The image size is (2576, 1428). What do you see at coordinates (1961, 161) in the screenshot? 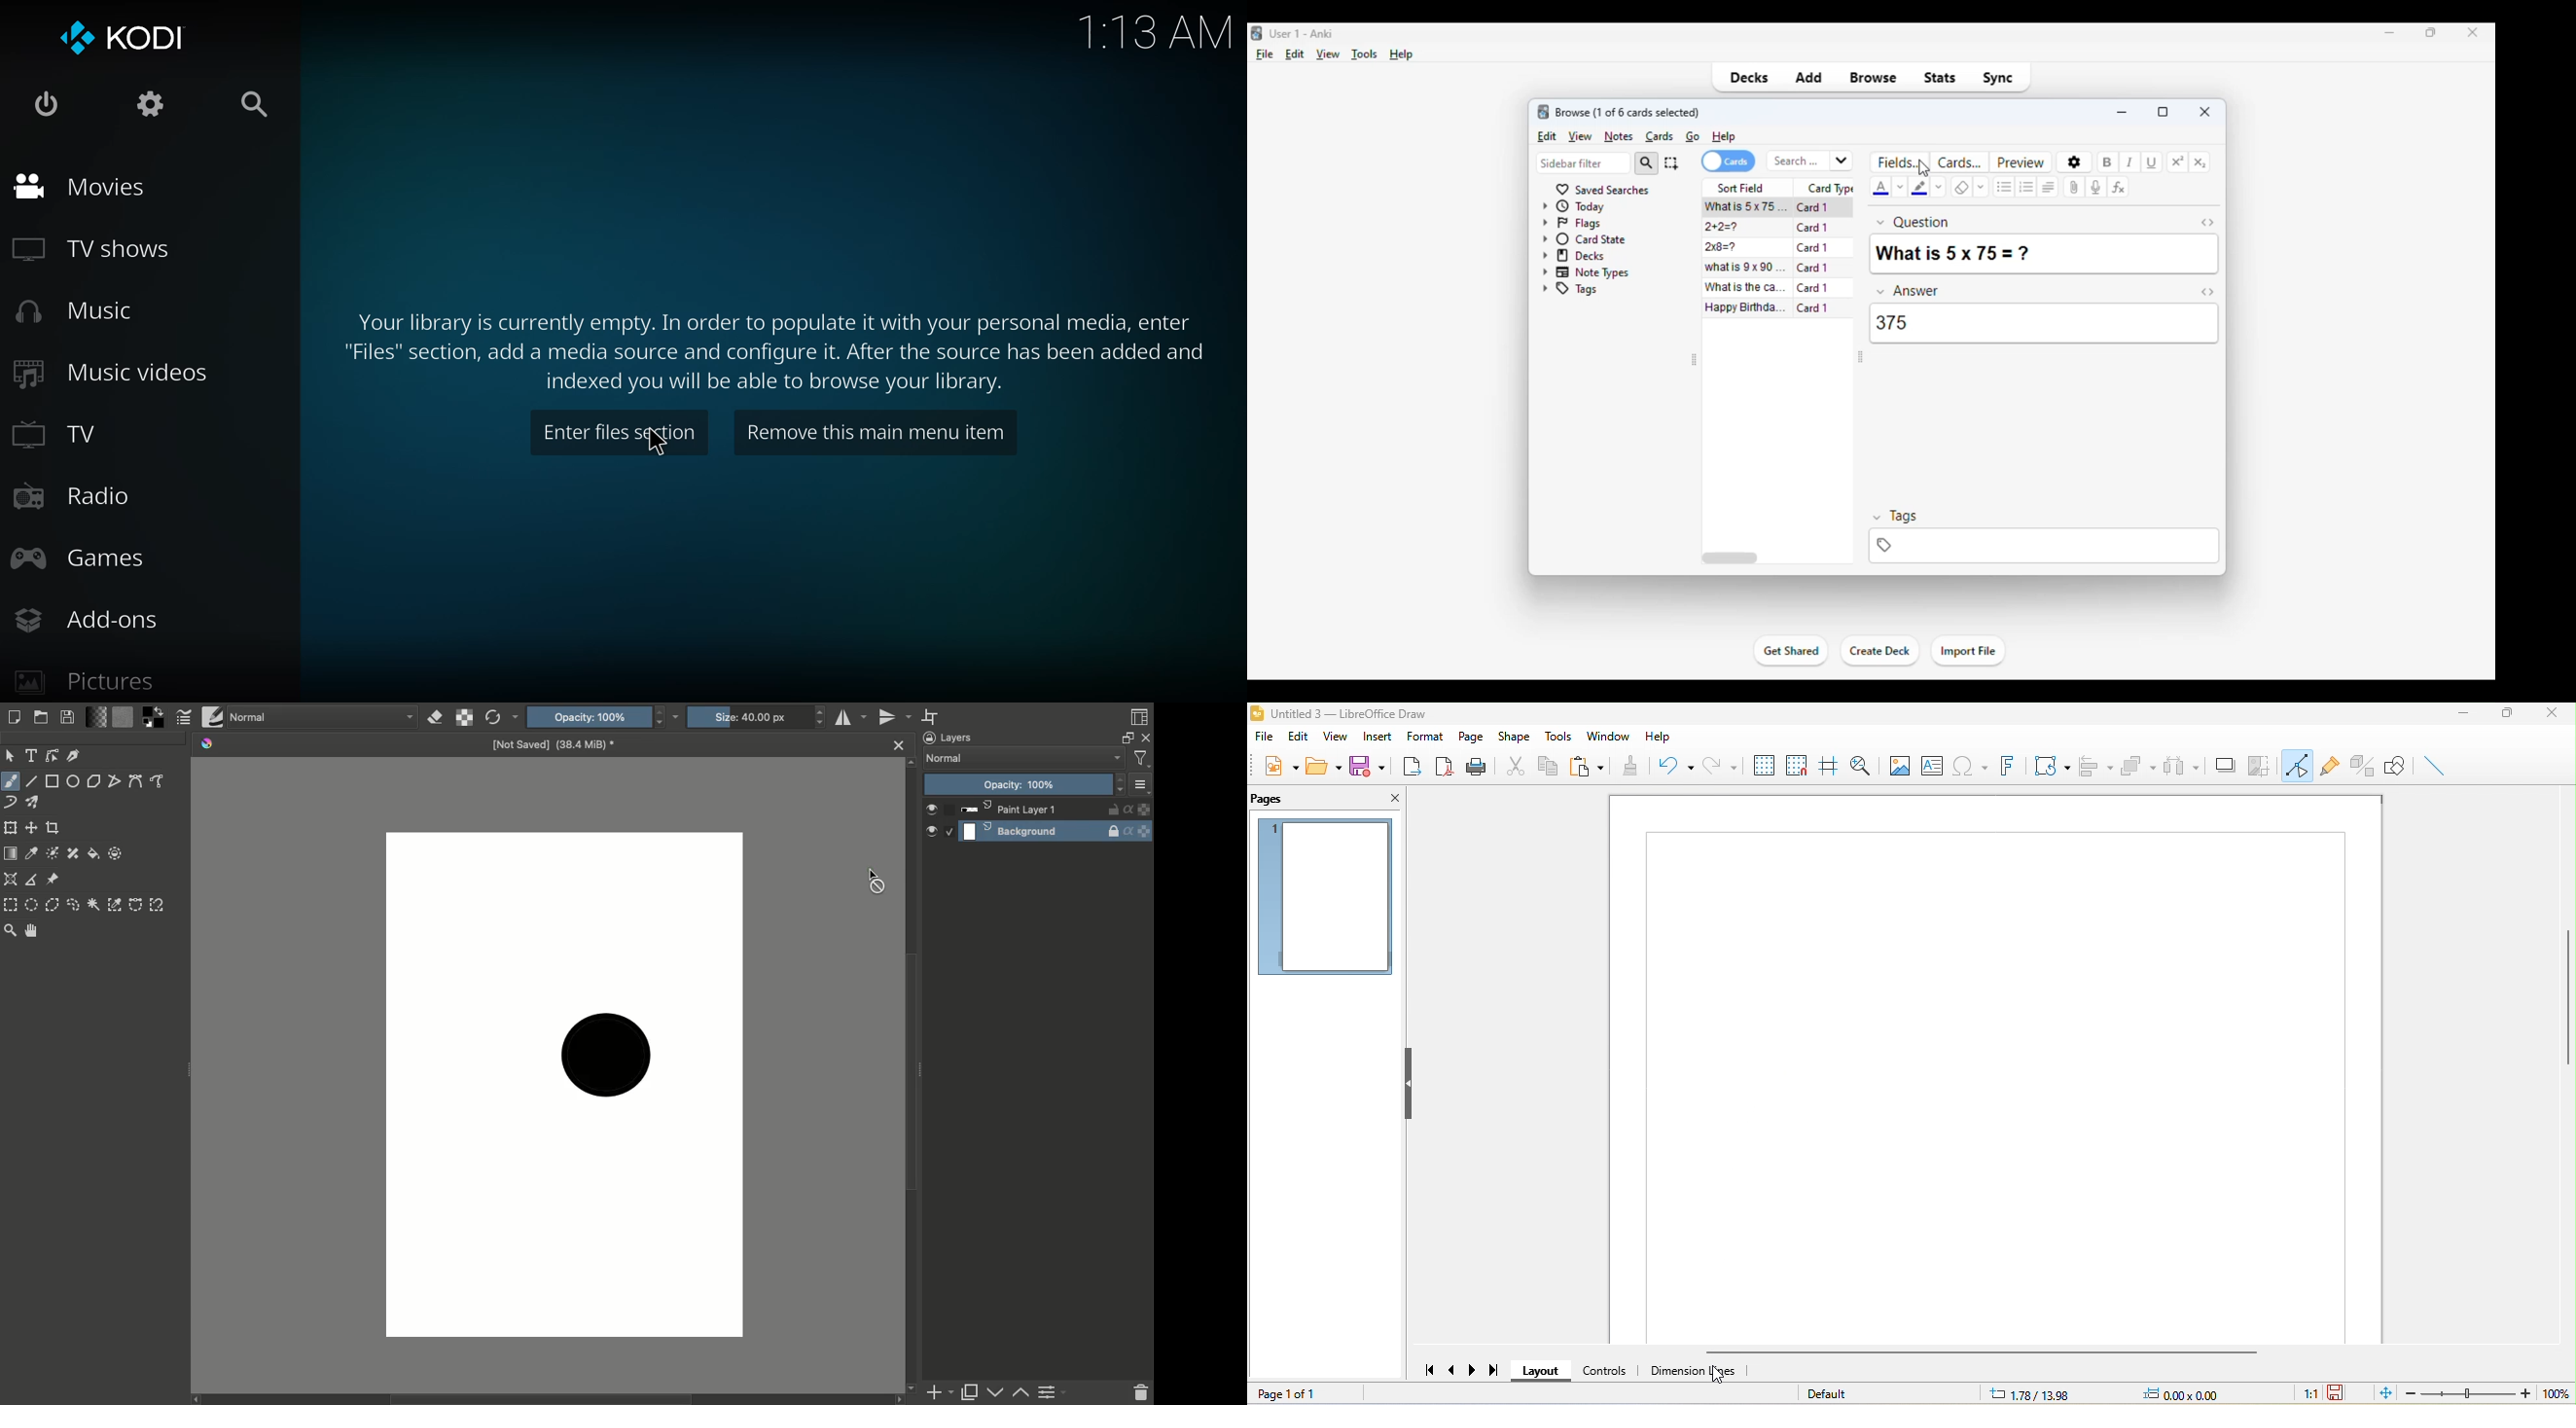
I see `cards` at bounding box center [1961, 161].